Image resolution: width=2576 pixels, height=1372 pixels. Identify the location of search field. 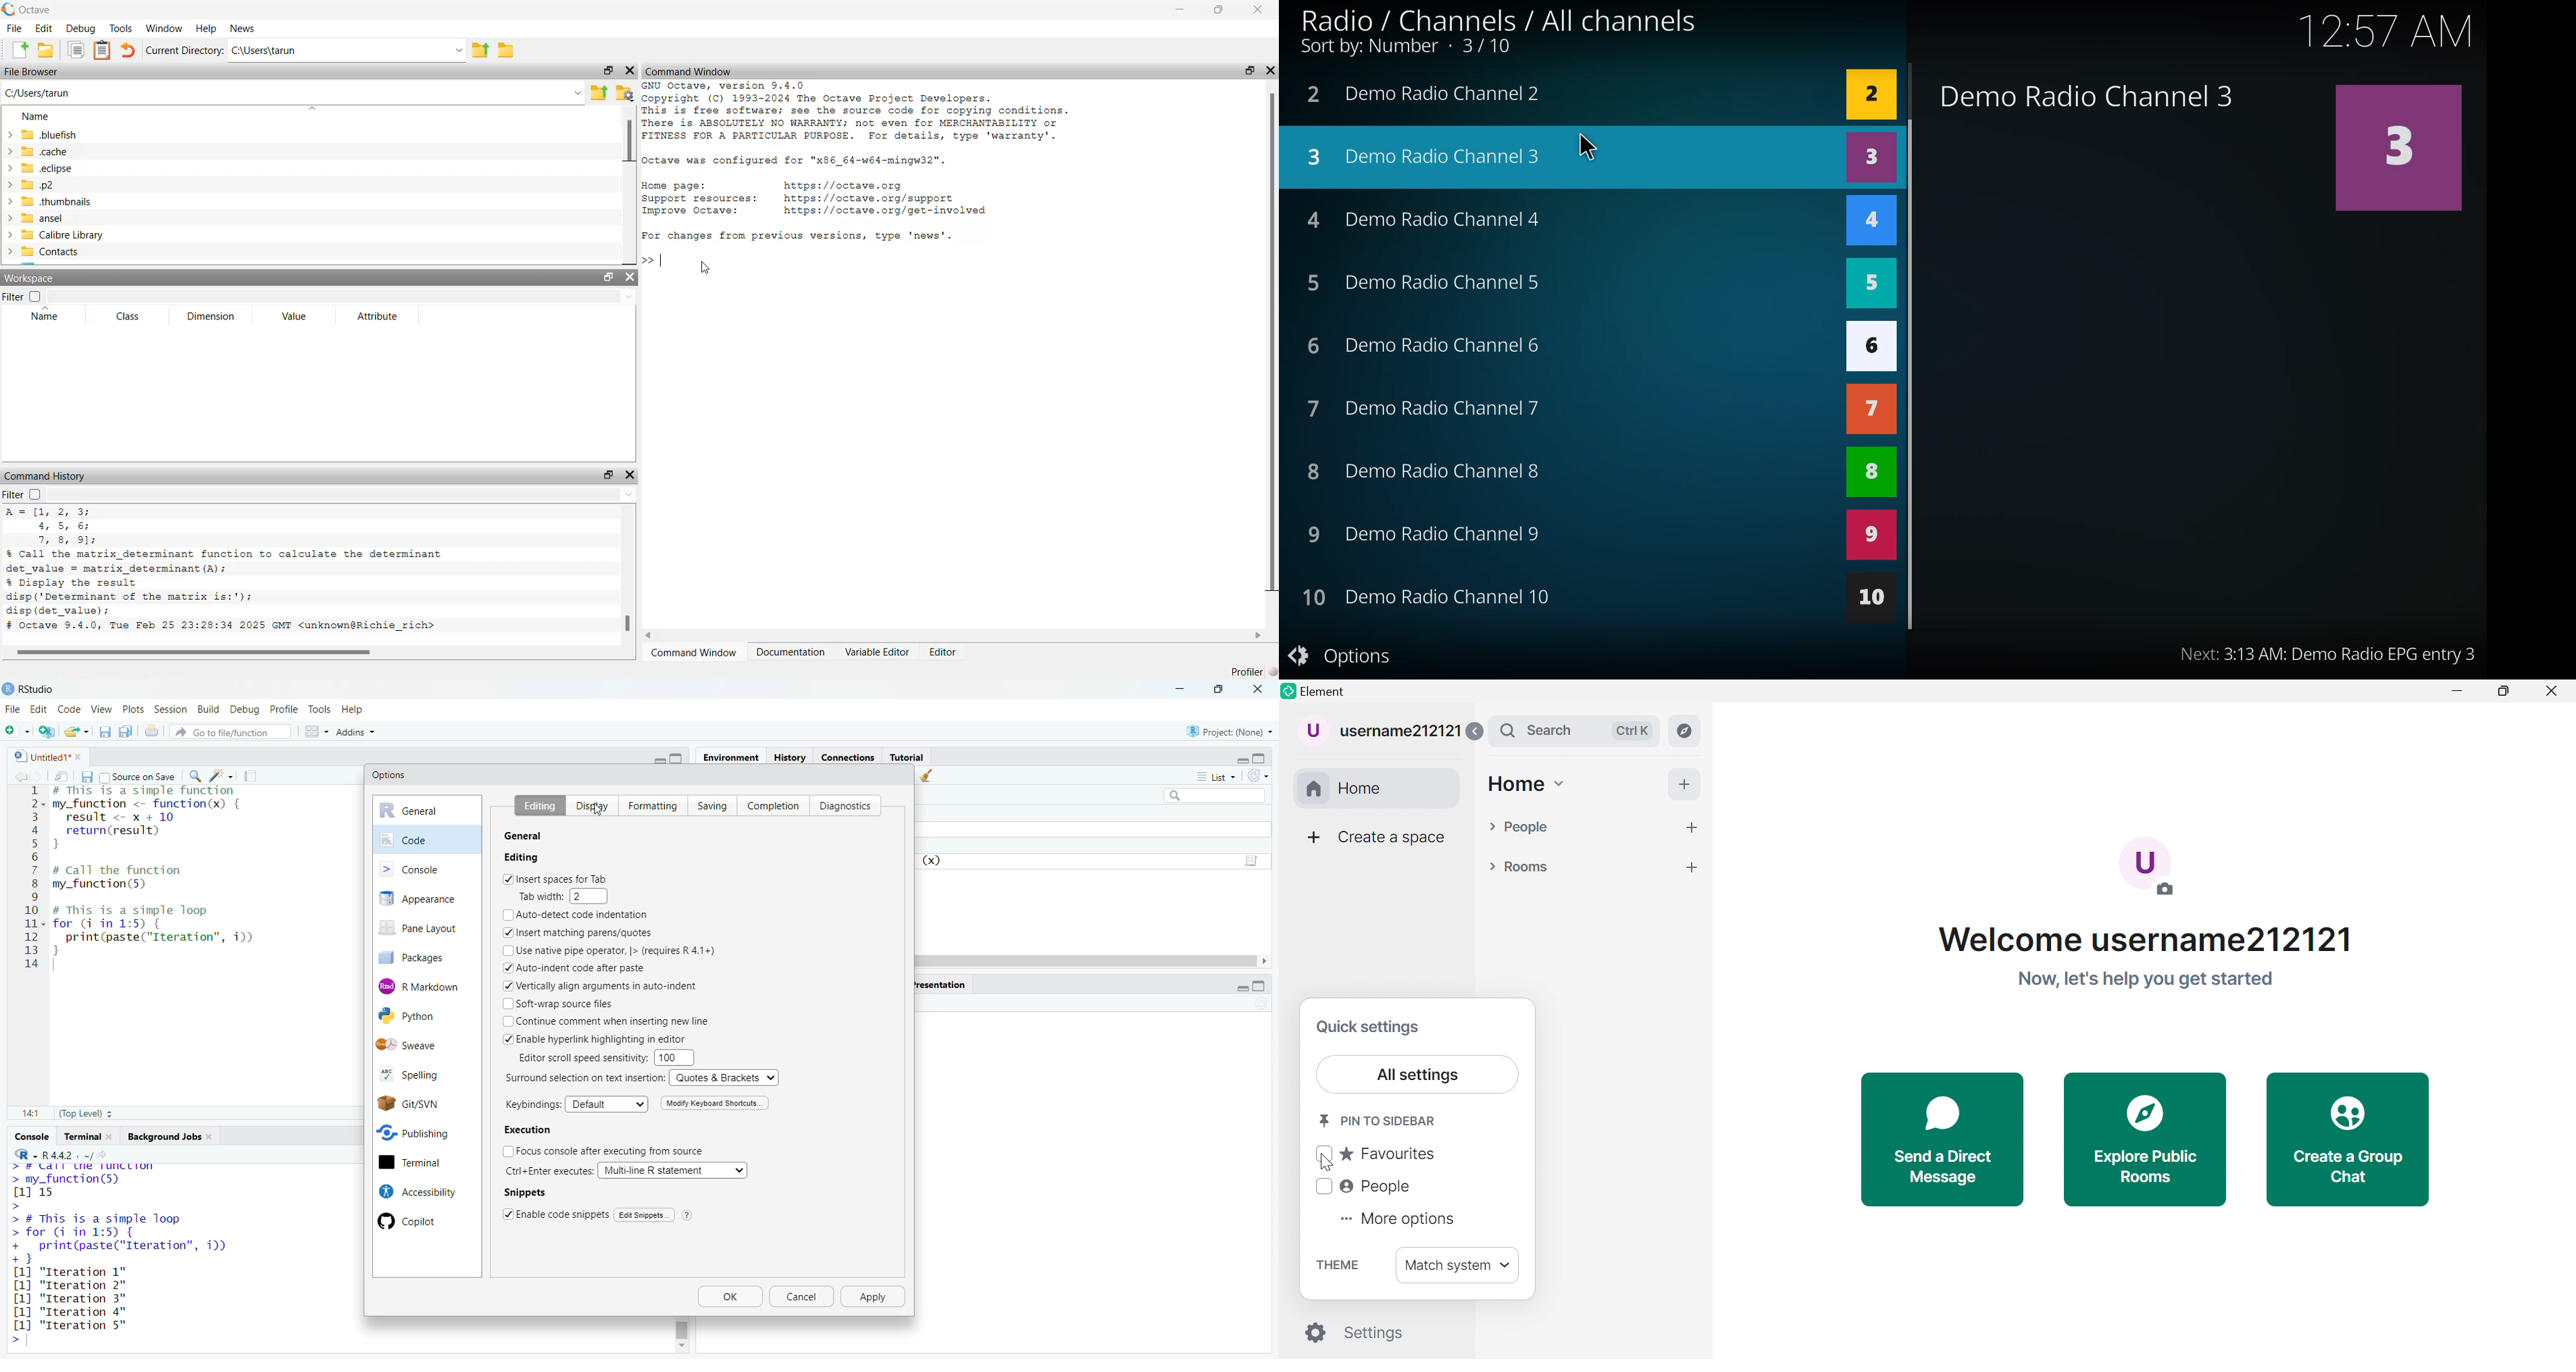
(1211, 795).